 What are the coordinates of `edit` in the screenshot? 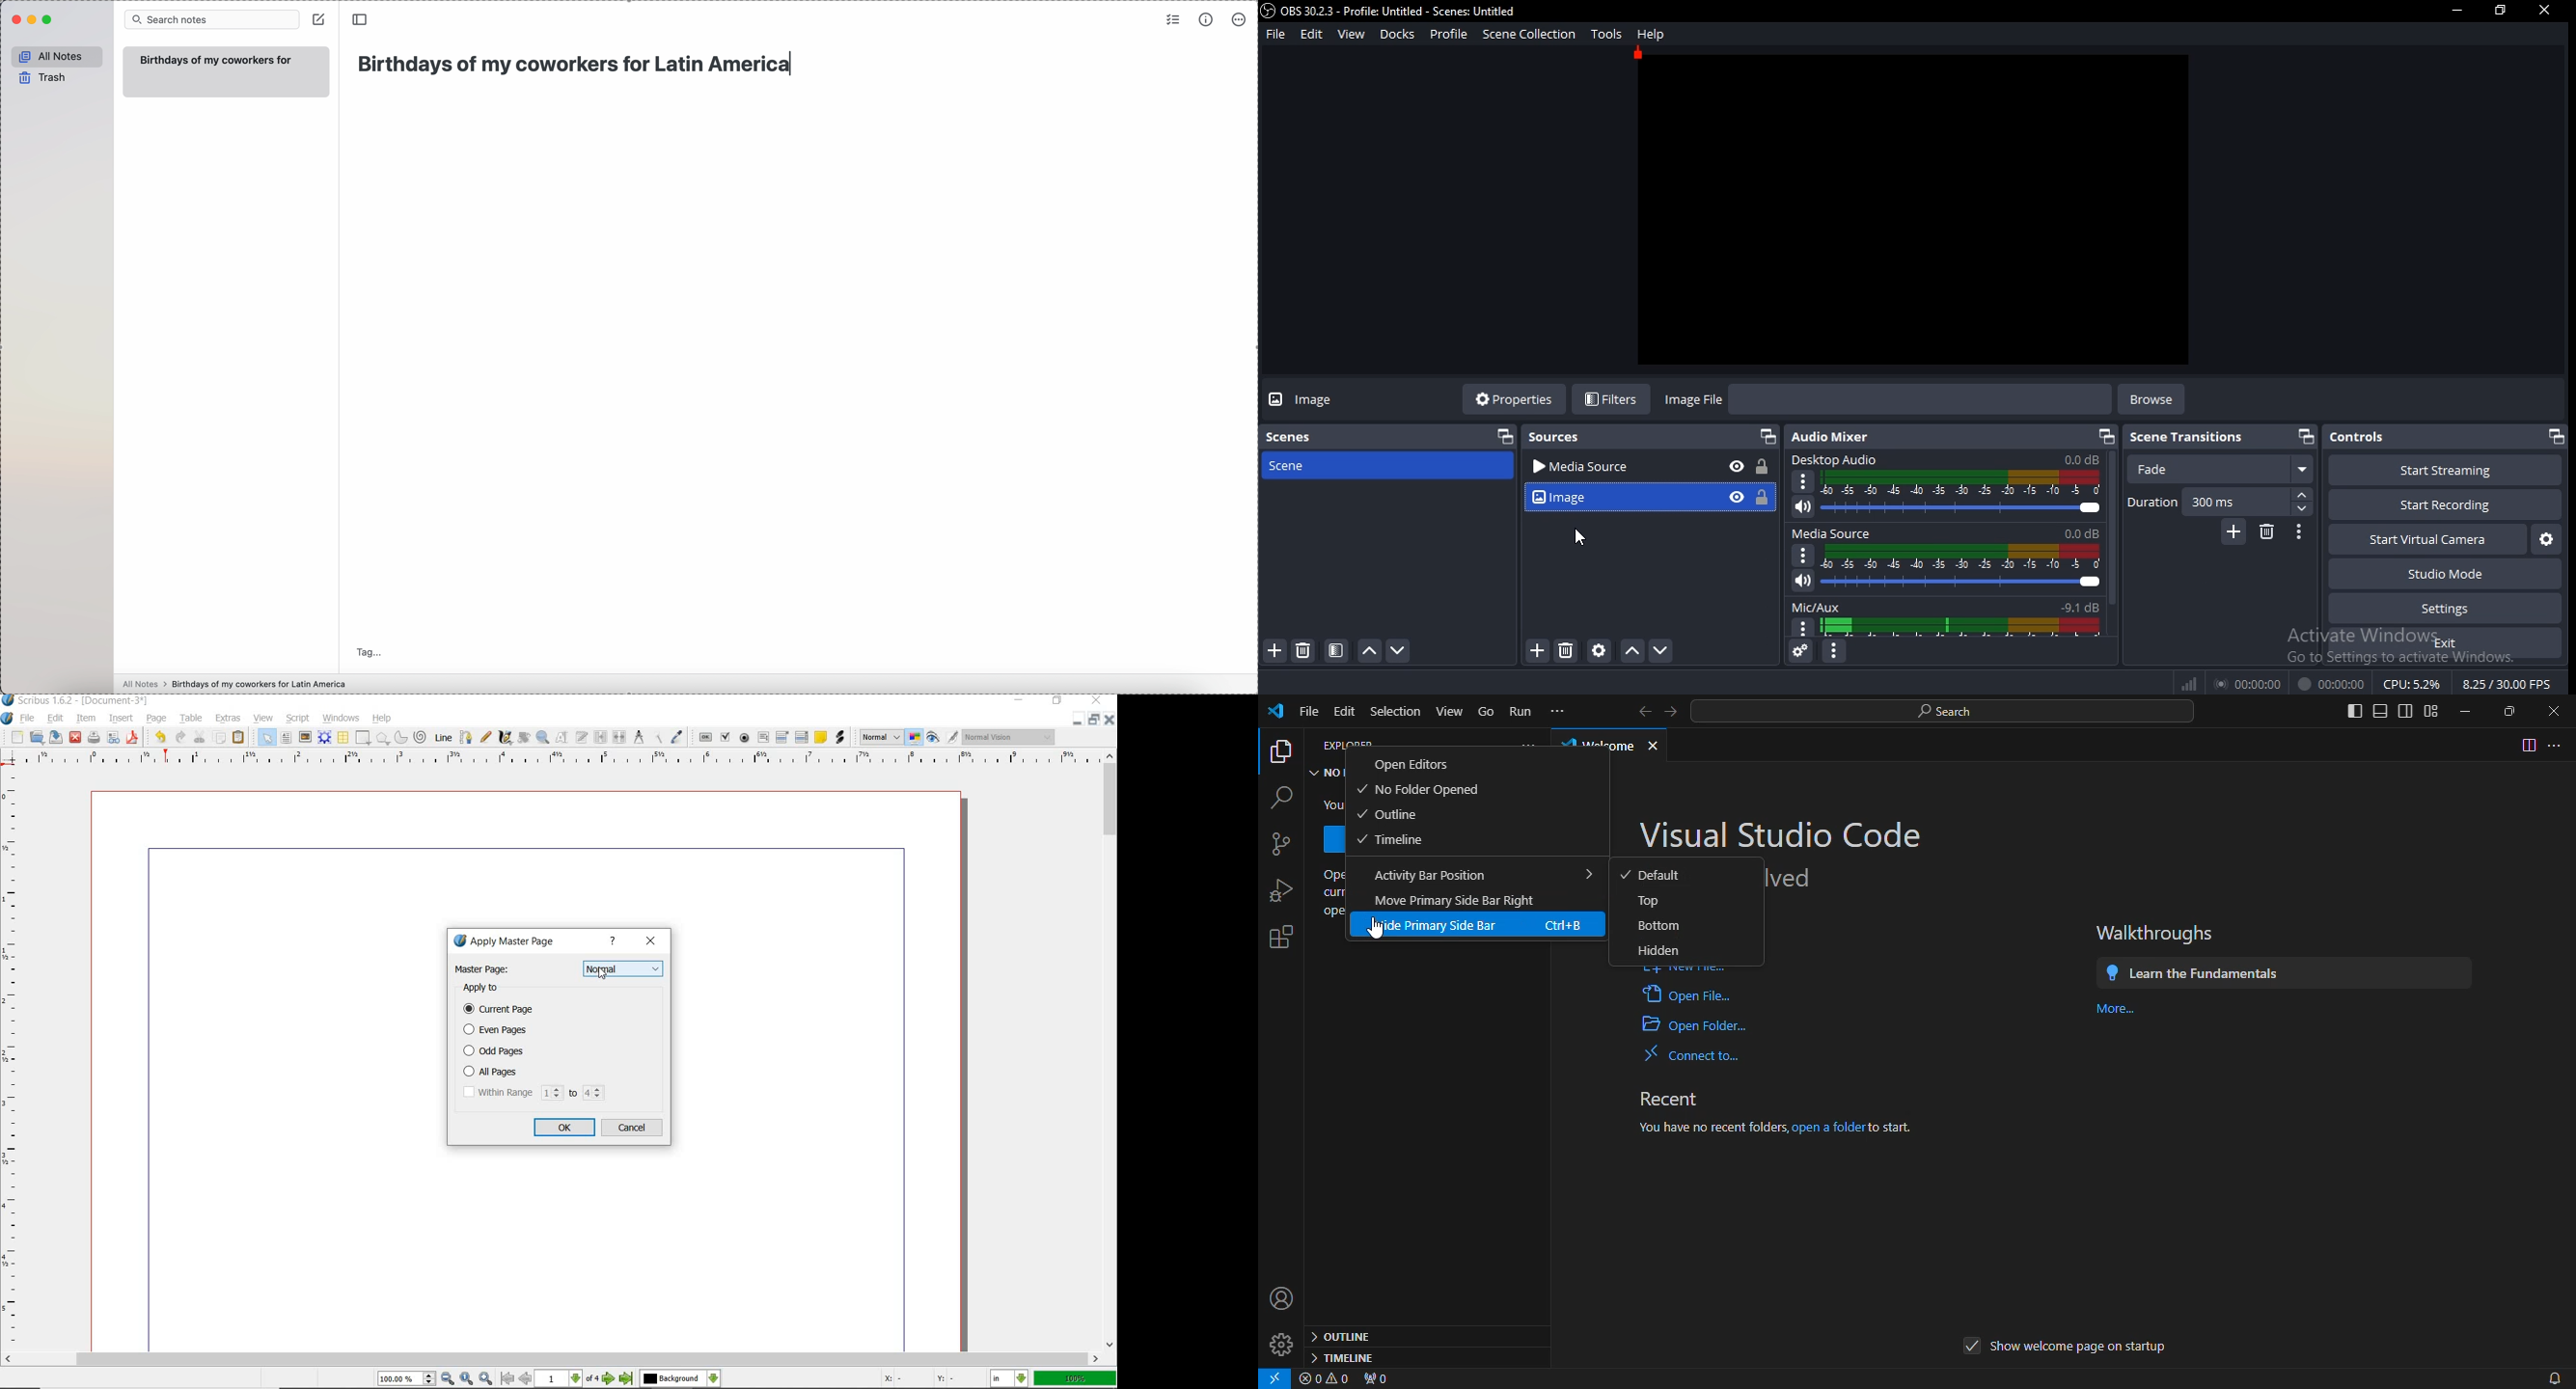 It's located at (54, 717).